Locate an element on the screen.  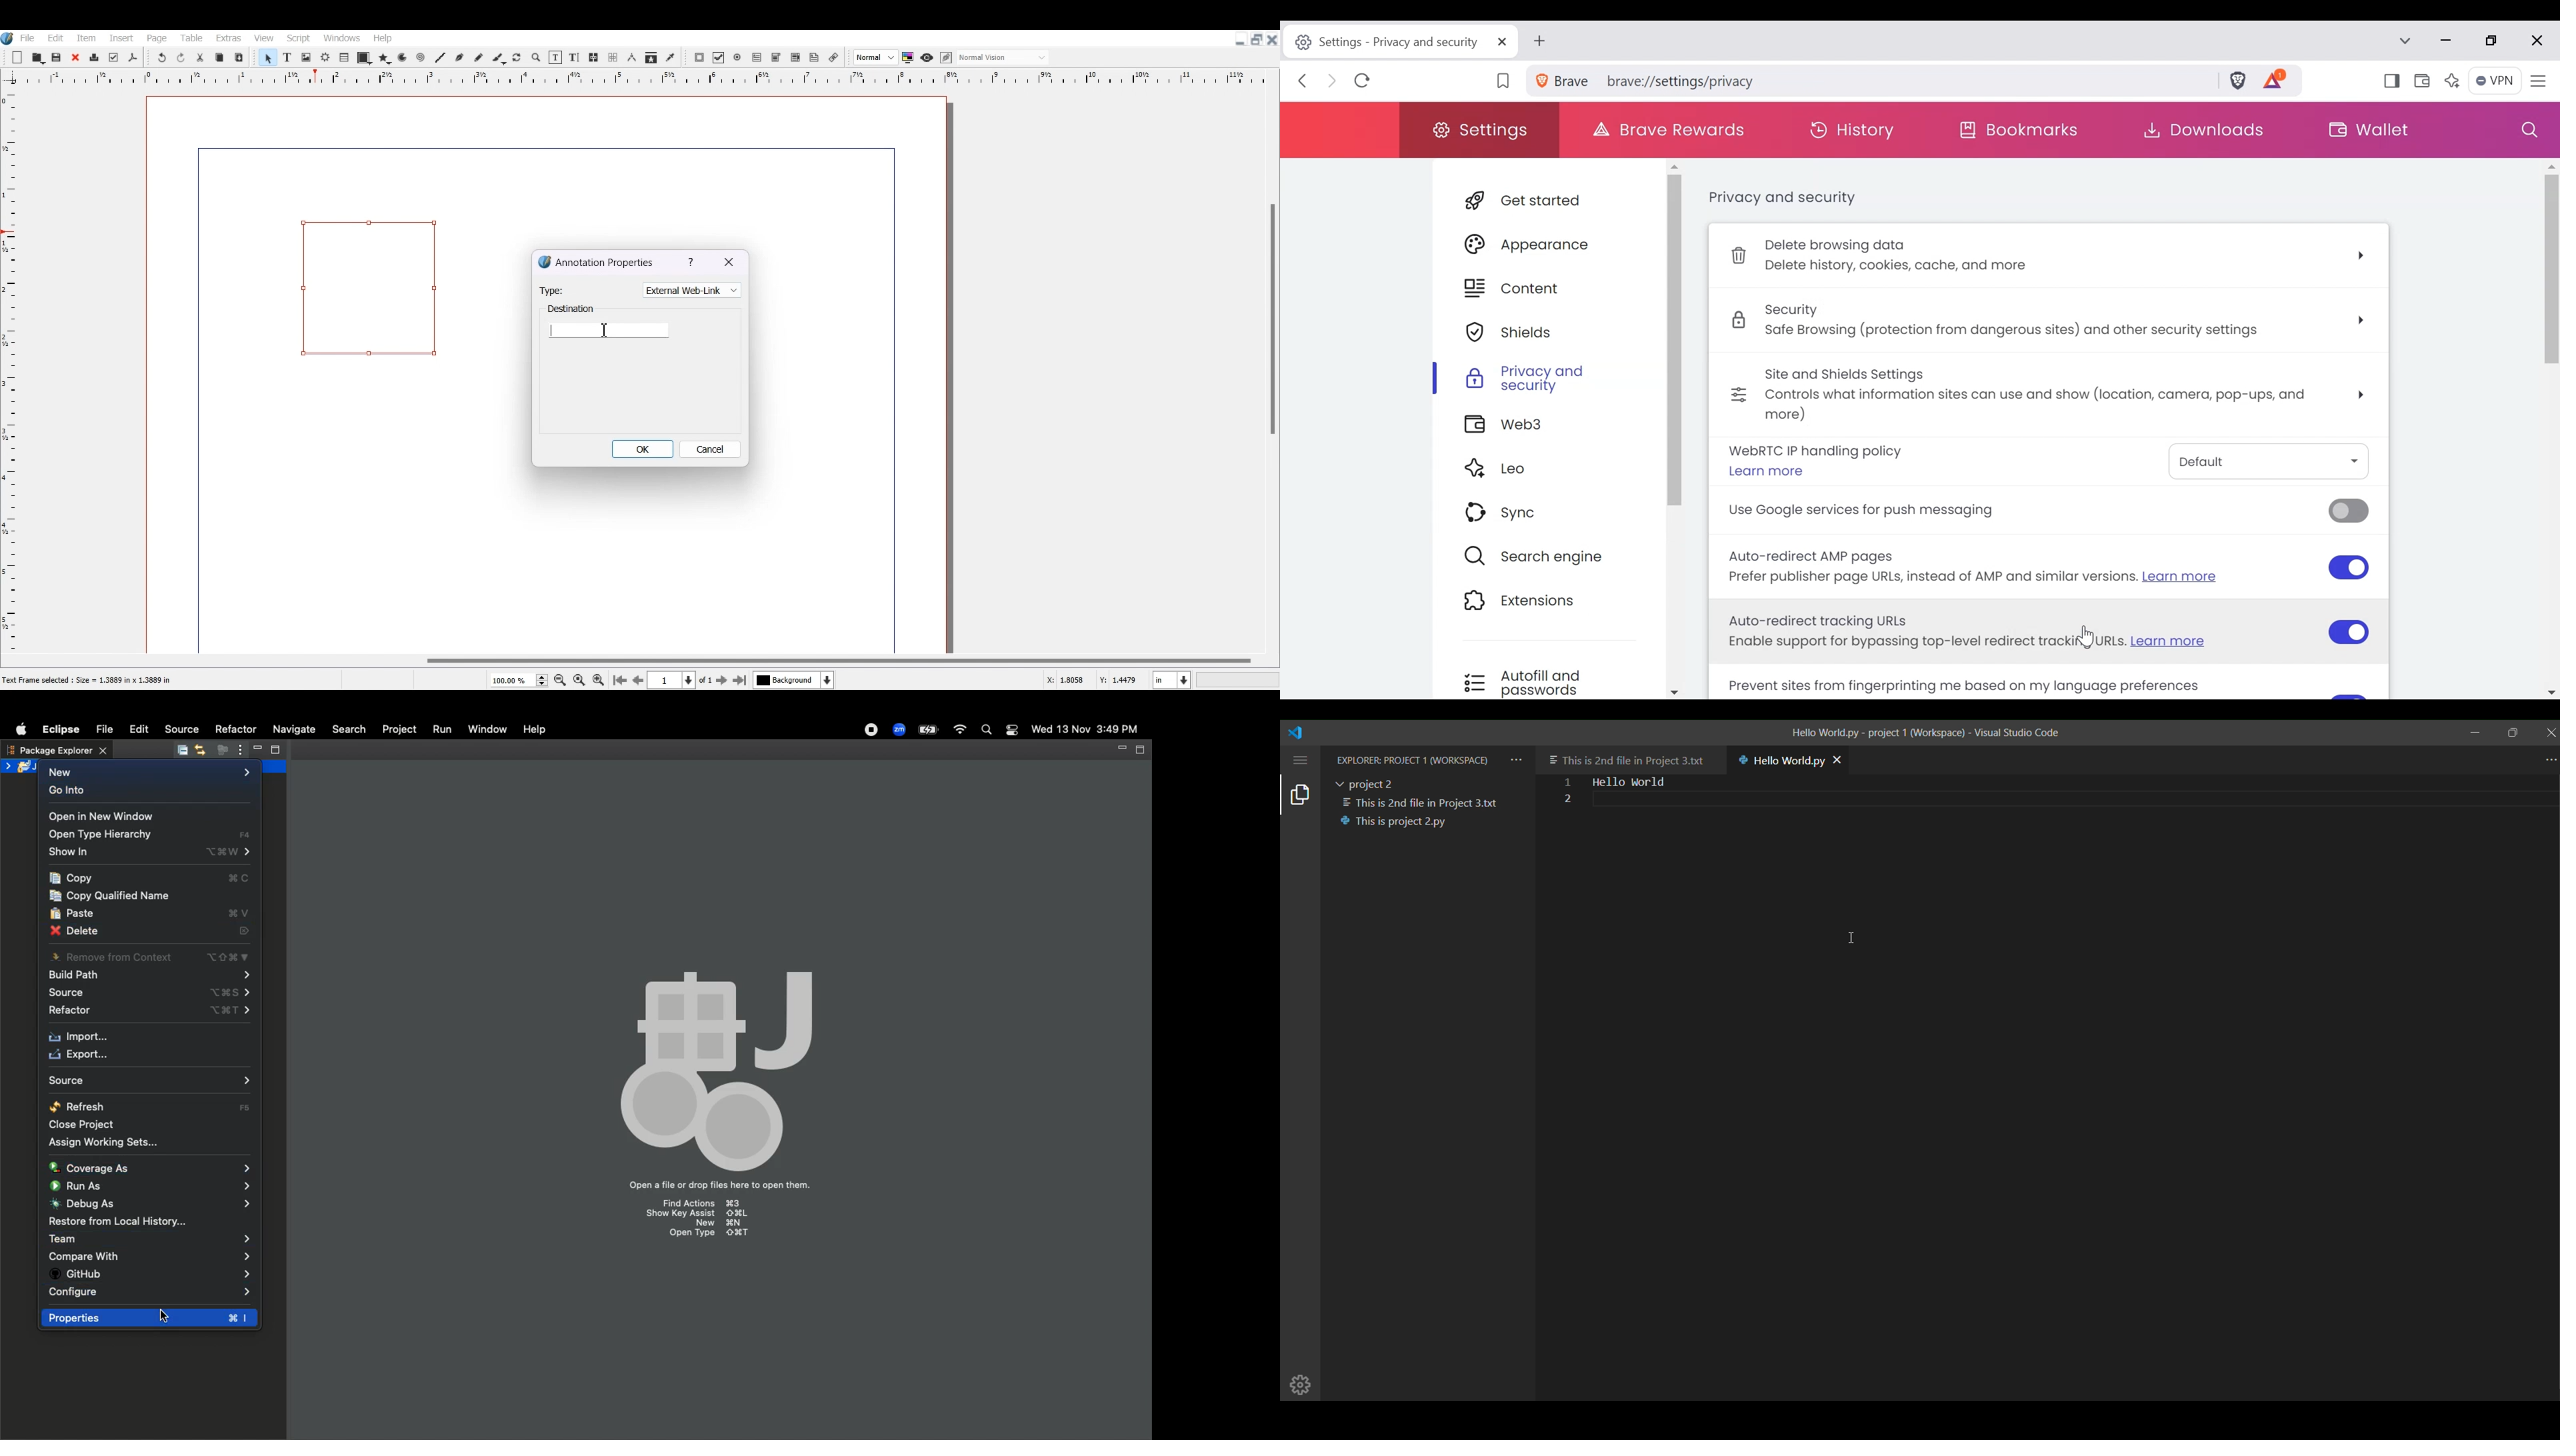
Go to Previous page is located at coordinates (638, 680).